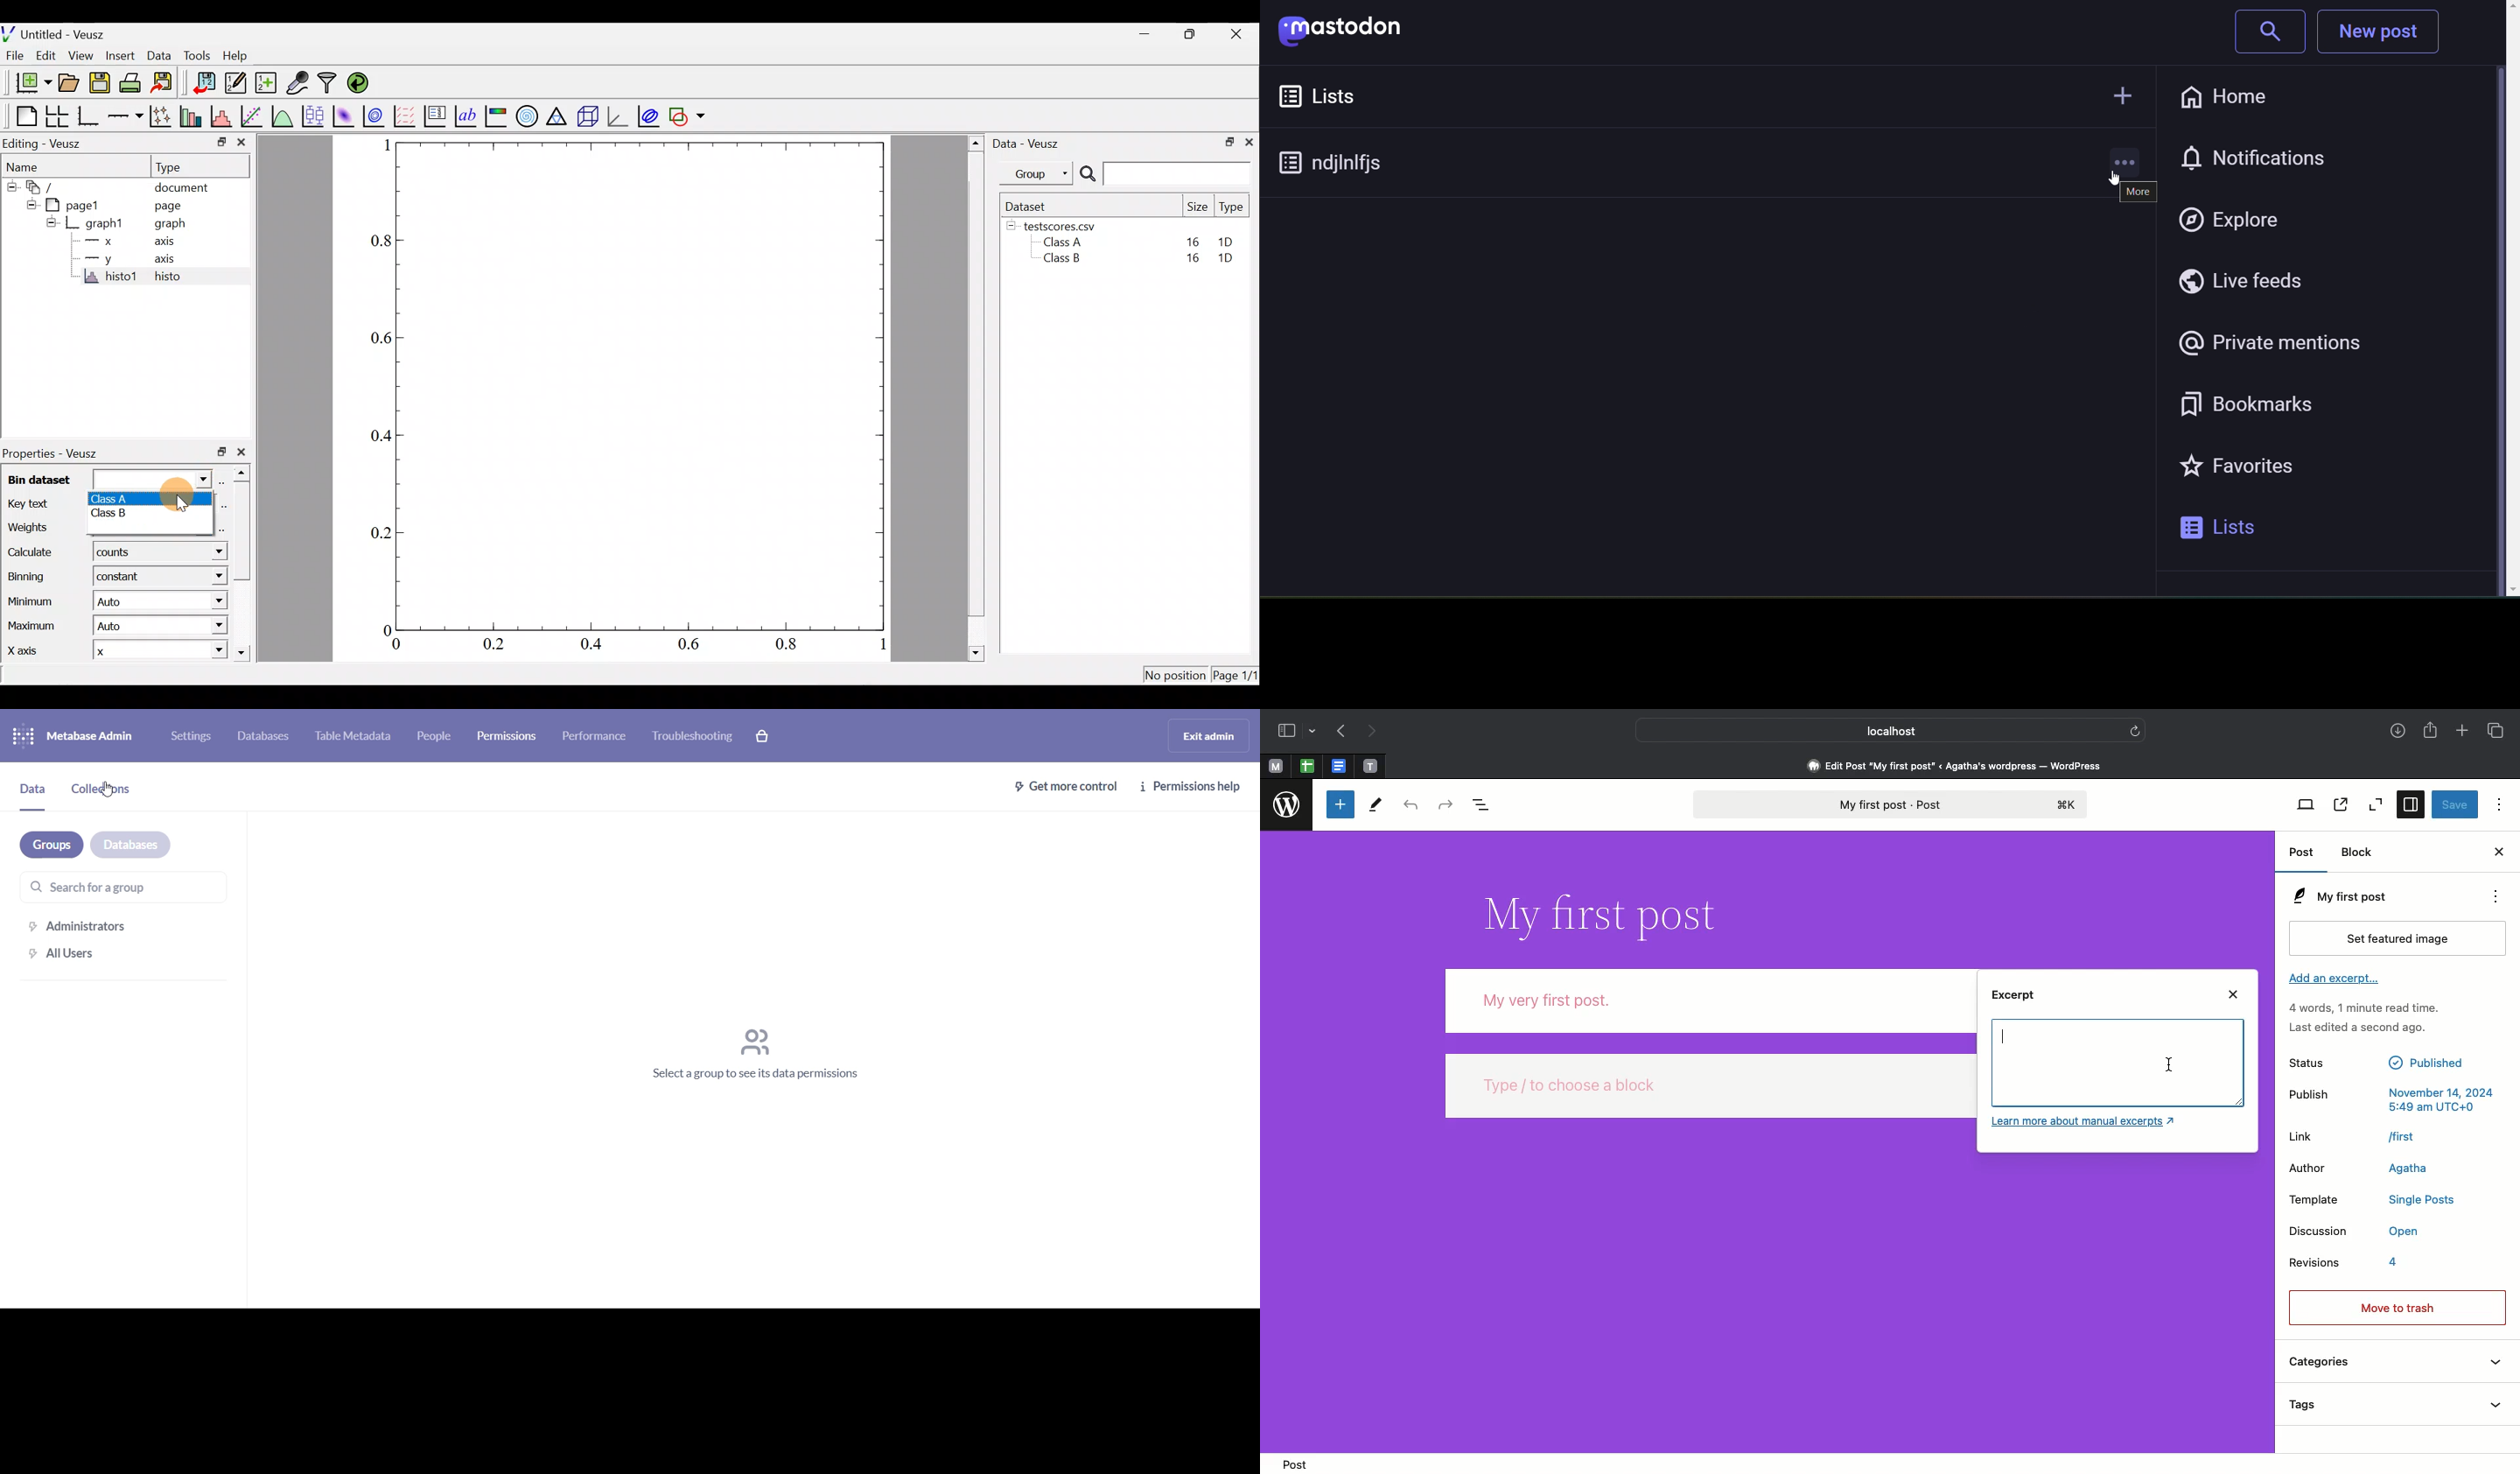 The width and height of the screenshot is (2520, 1484). I want to click on text, so click(768, 1072).